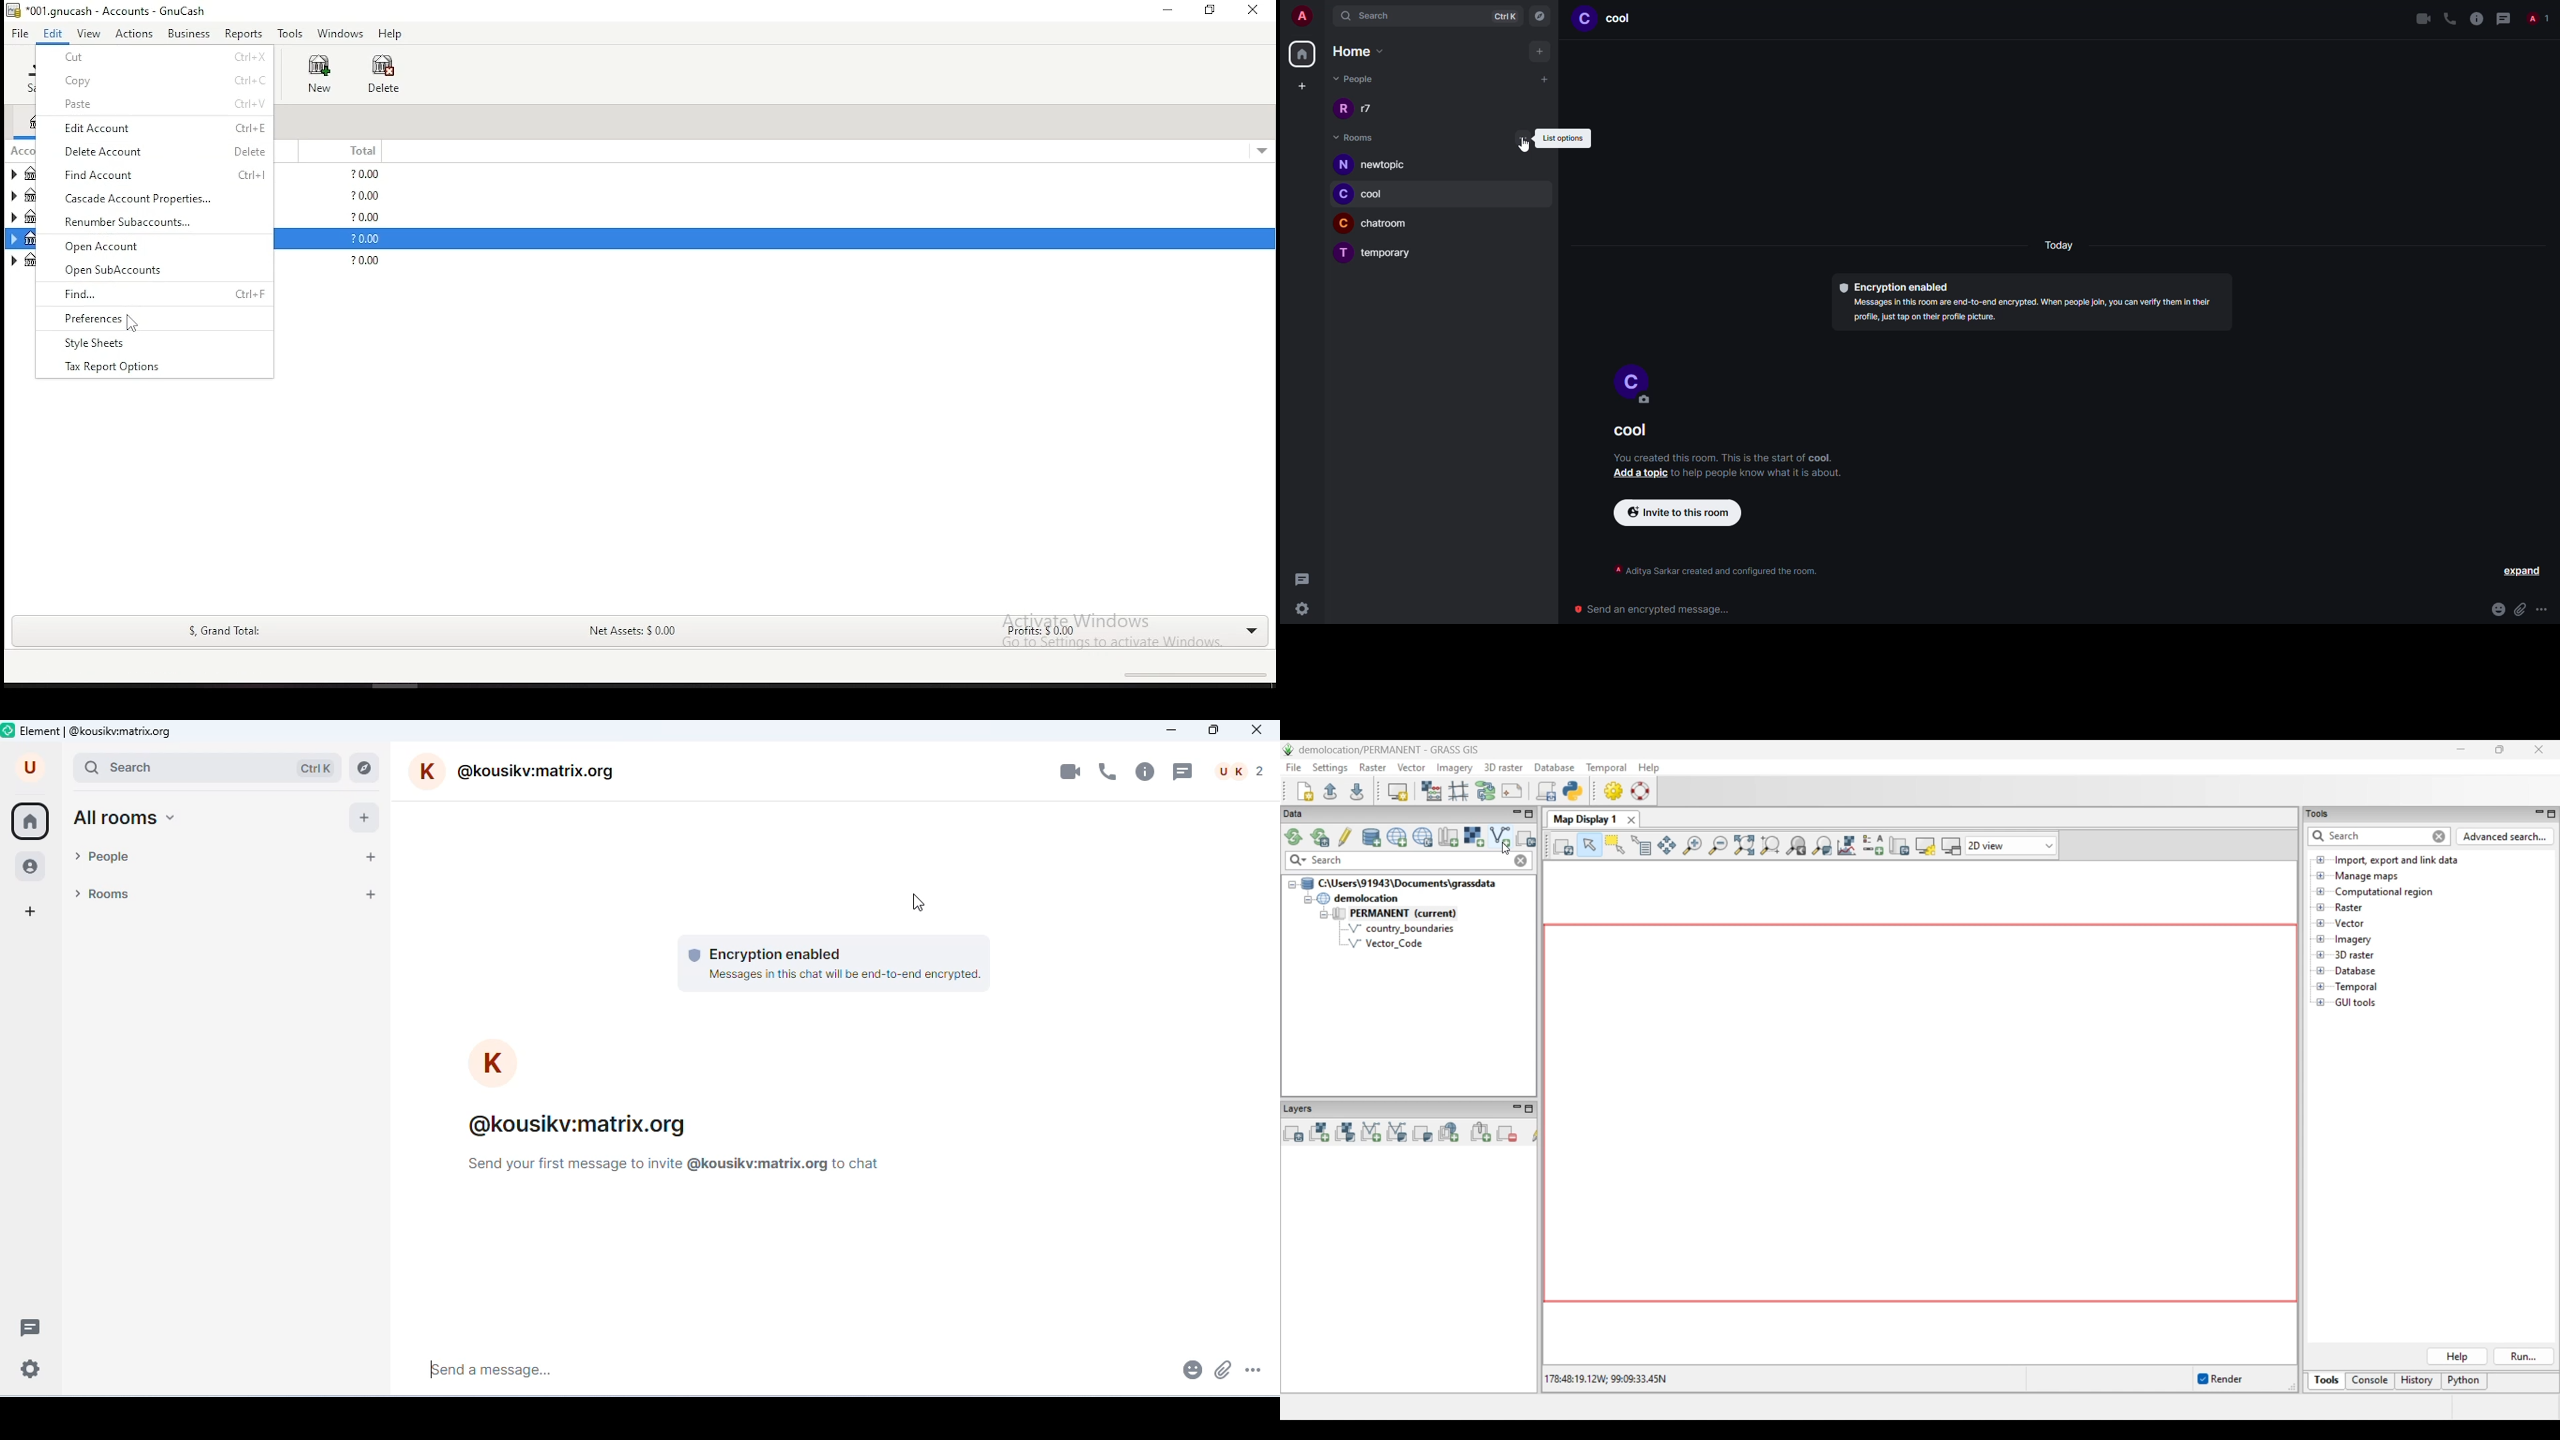 This screenshot has height=1456, width=2576. Describe the element at coordinates (768, 954) in the screenshot. I see `encryption enabled ` at that location.